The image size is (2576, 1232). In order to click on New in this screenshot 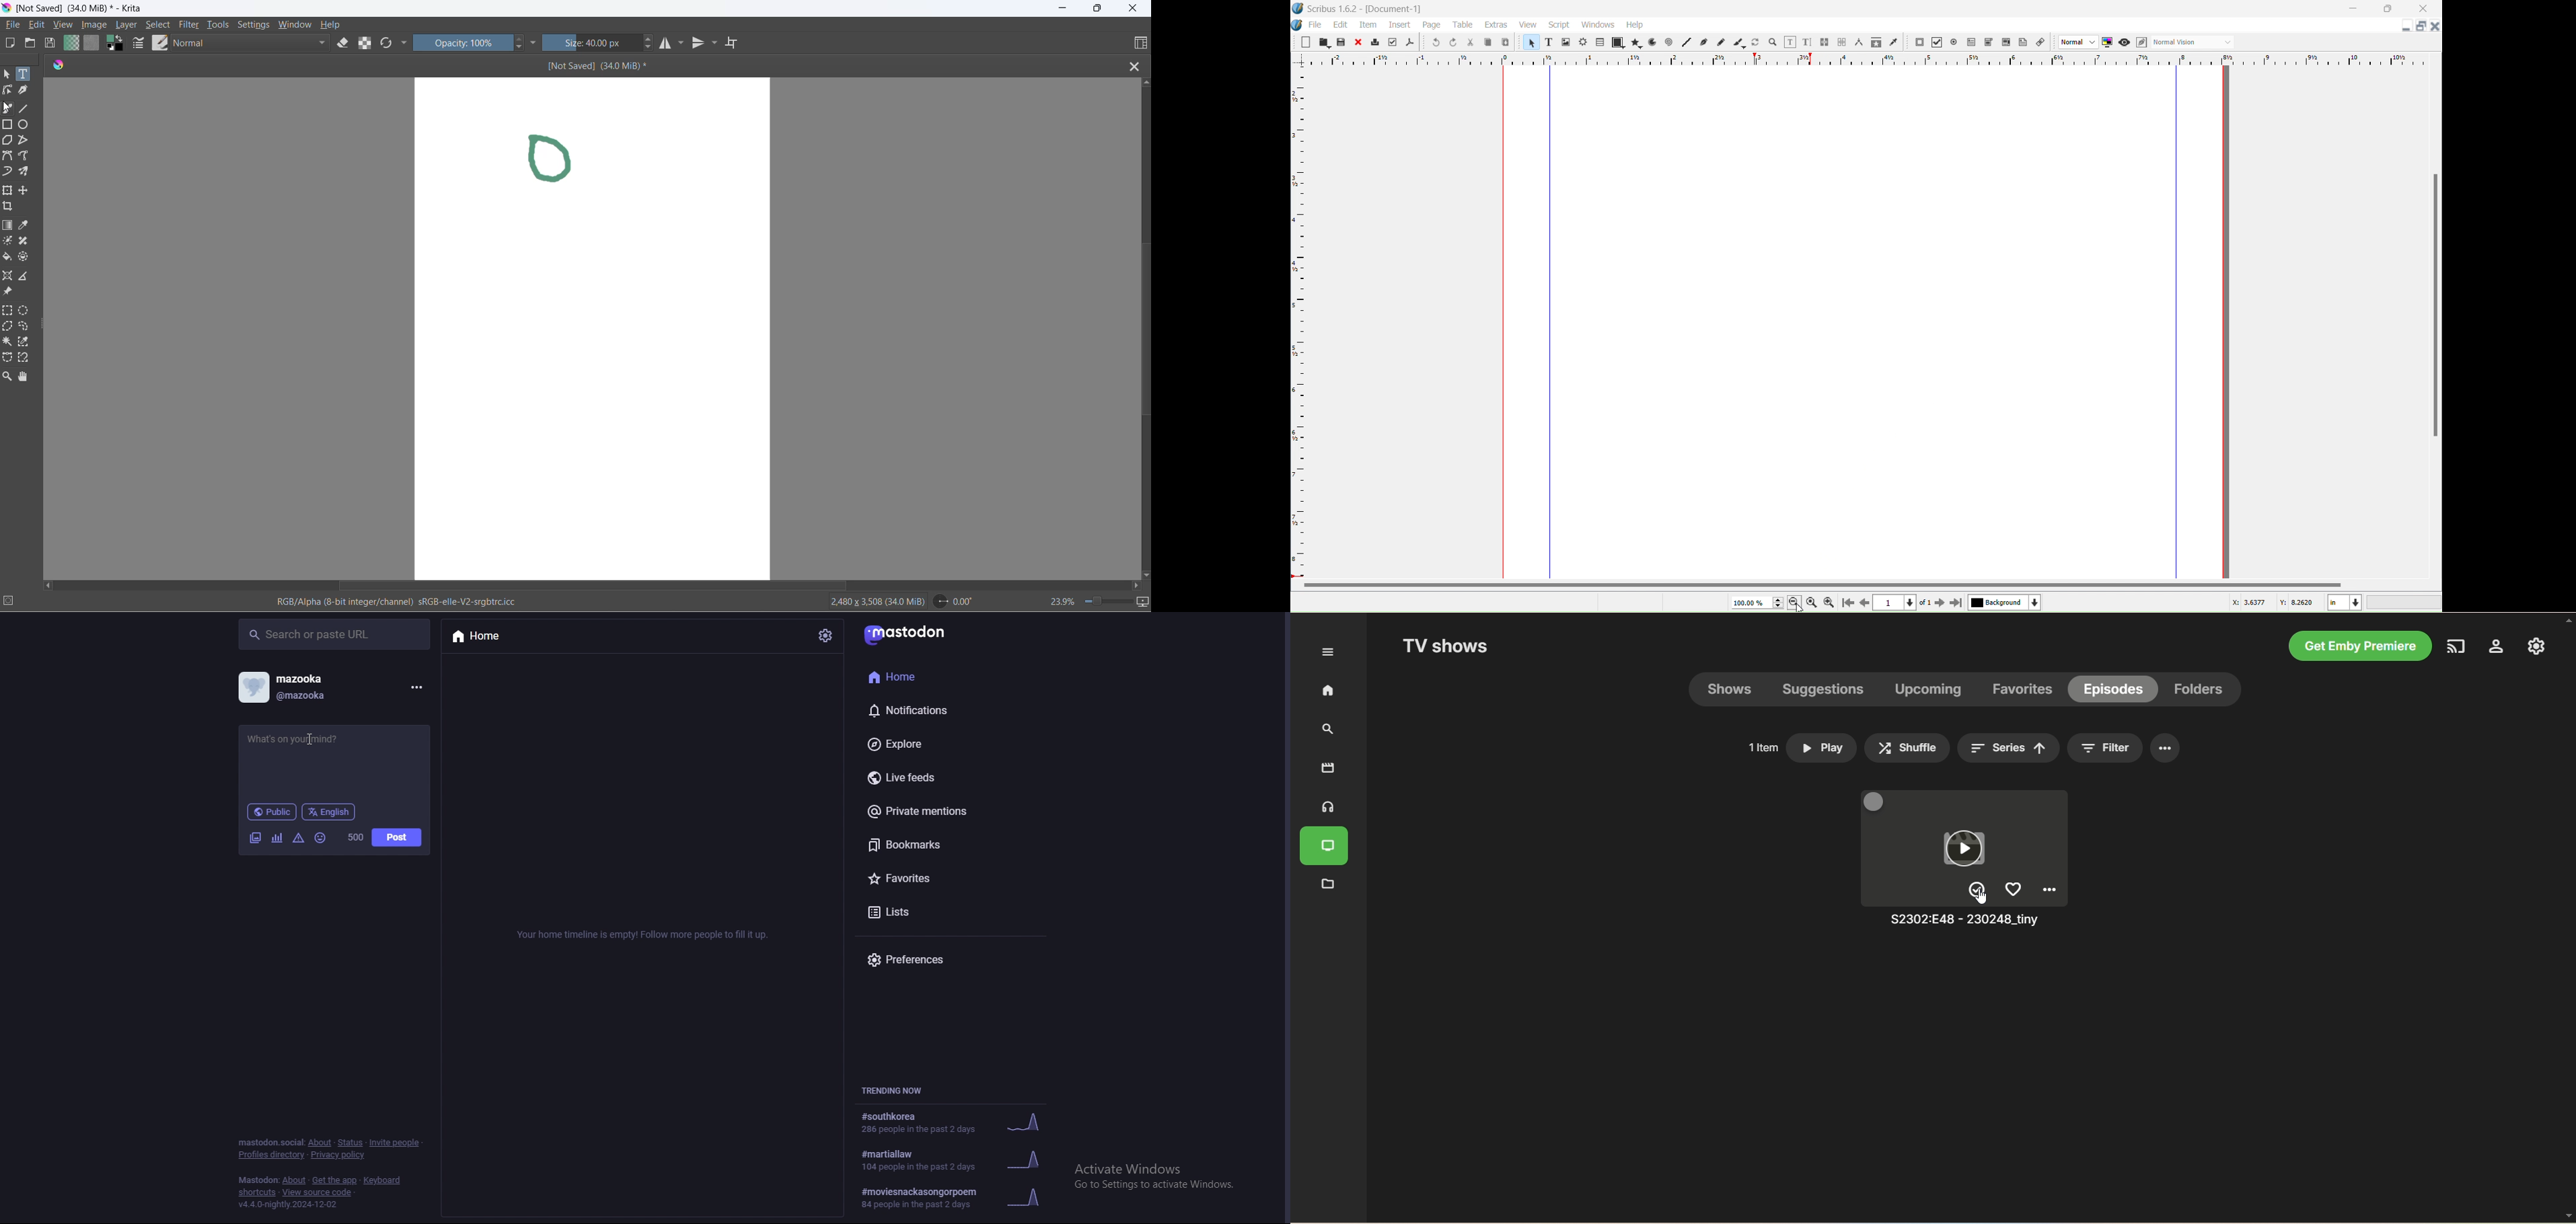, I will do `click(1305, 43)`.